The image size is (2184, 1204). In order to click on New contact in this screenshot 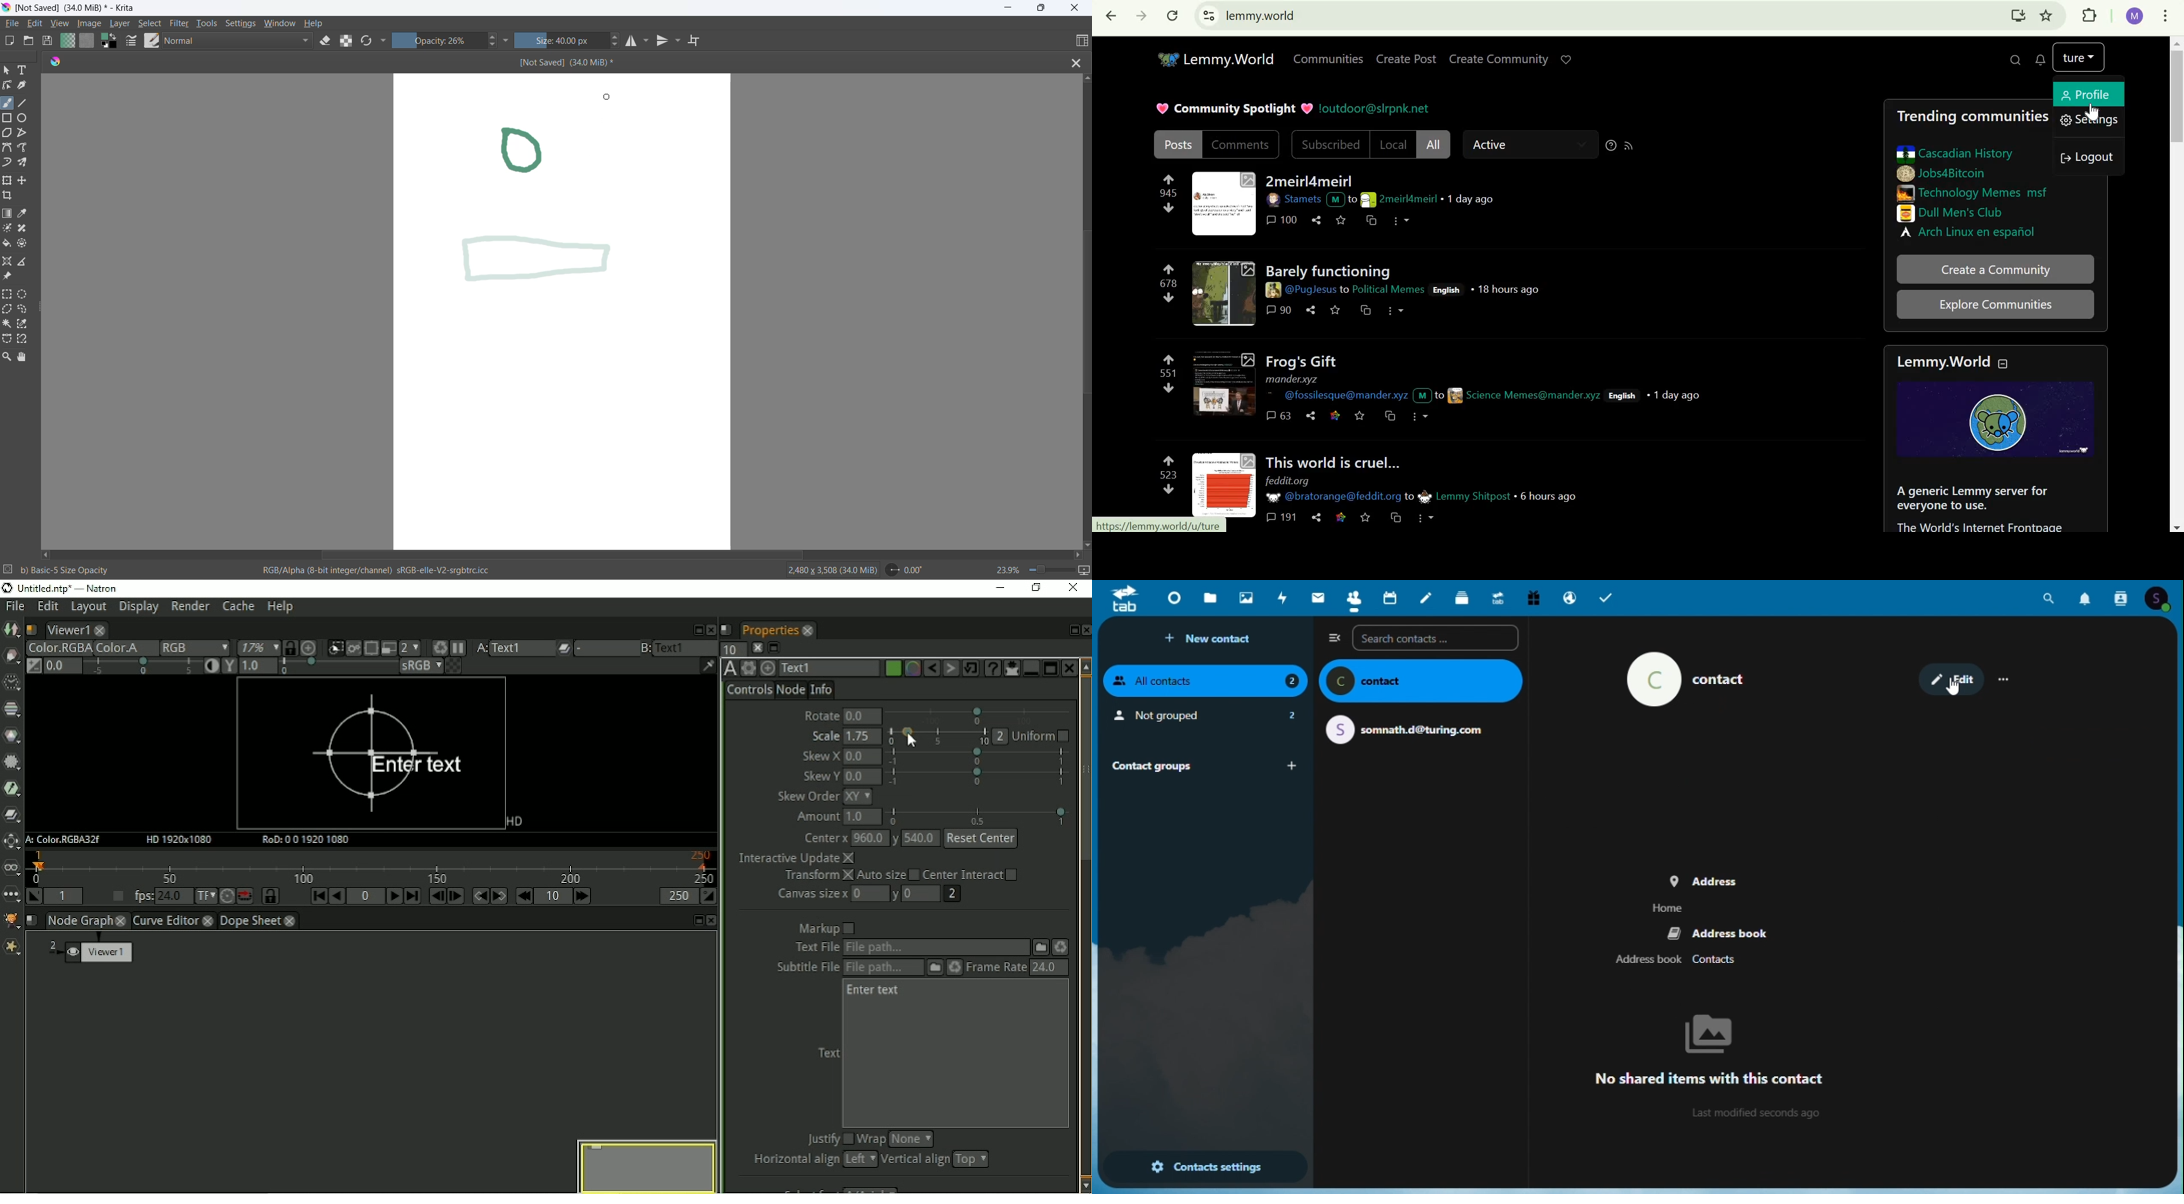, I will do `click(1217, 640)`.